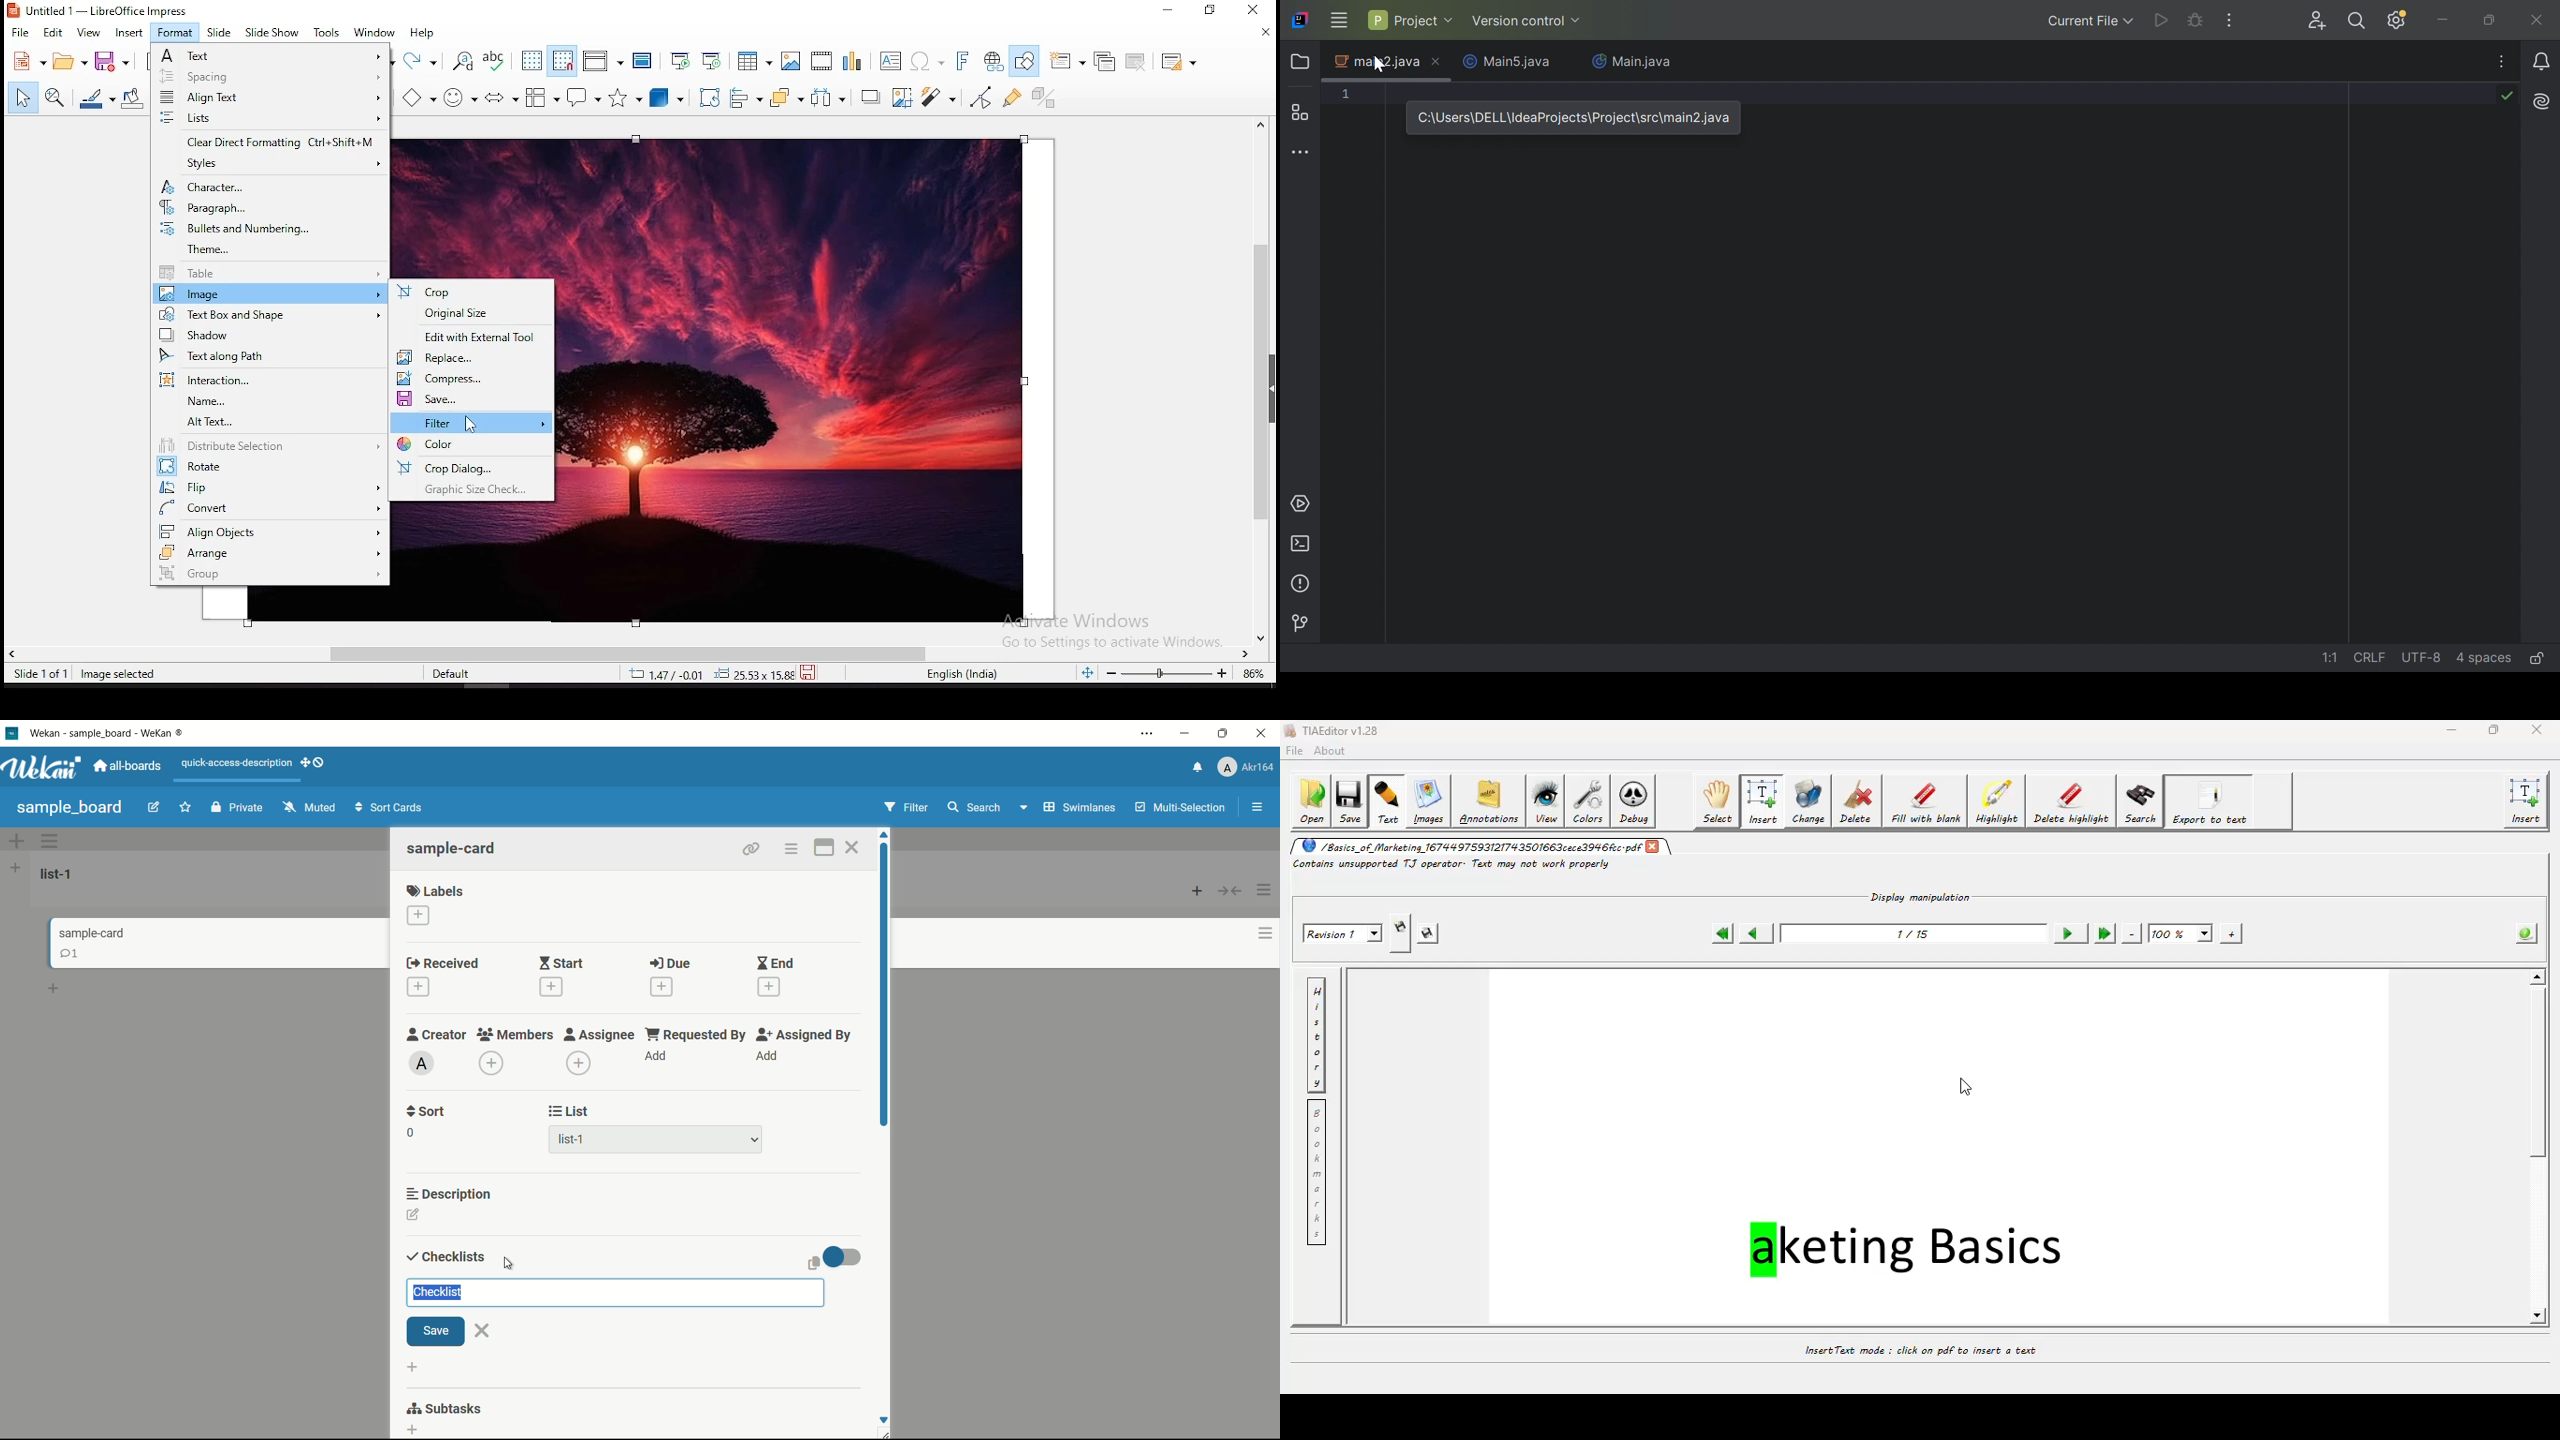  I want to click on zoom and pan, so click(53, 98).